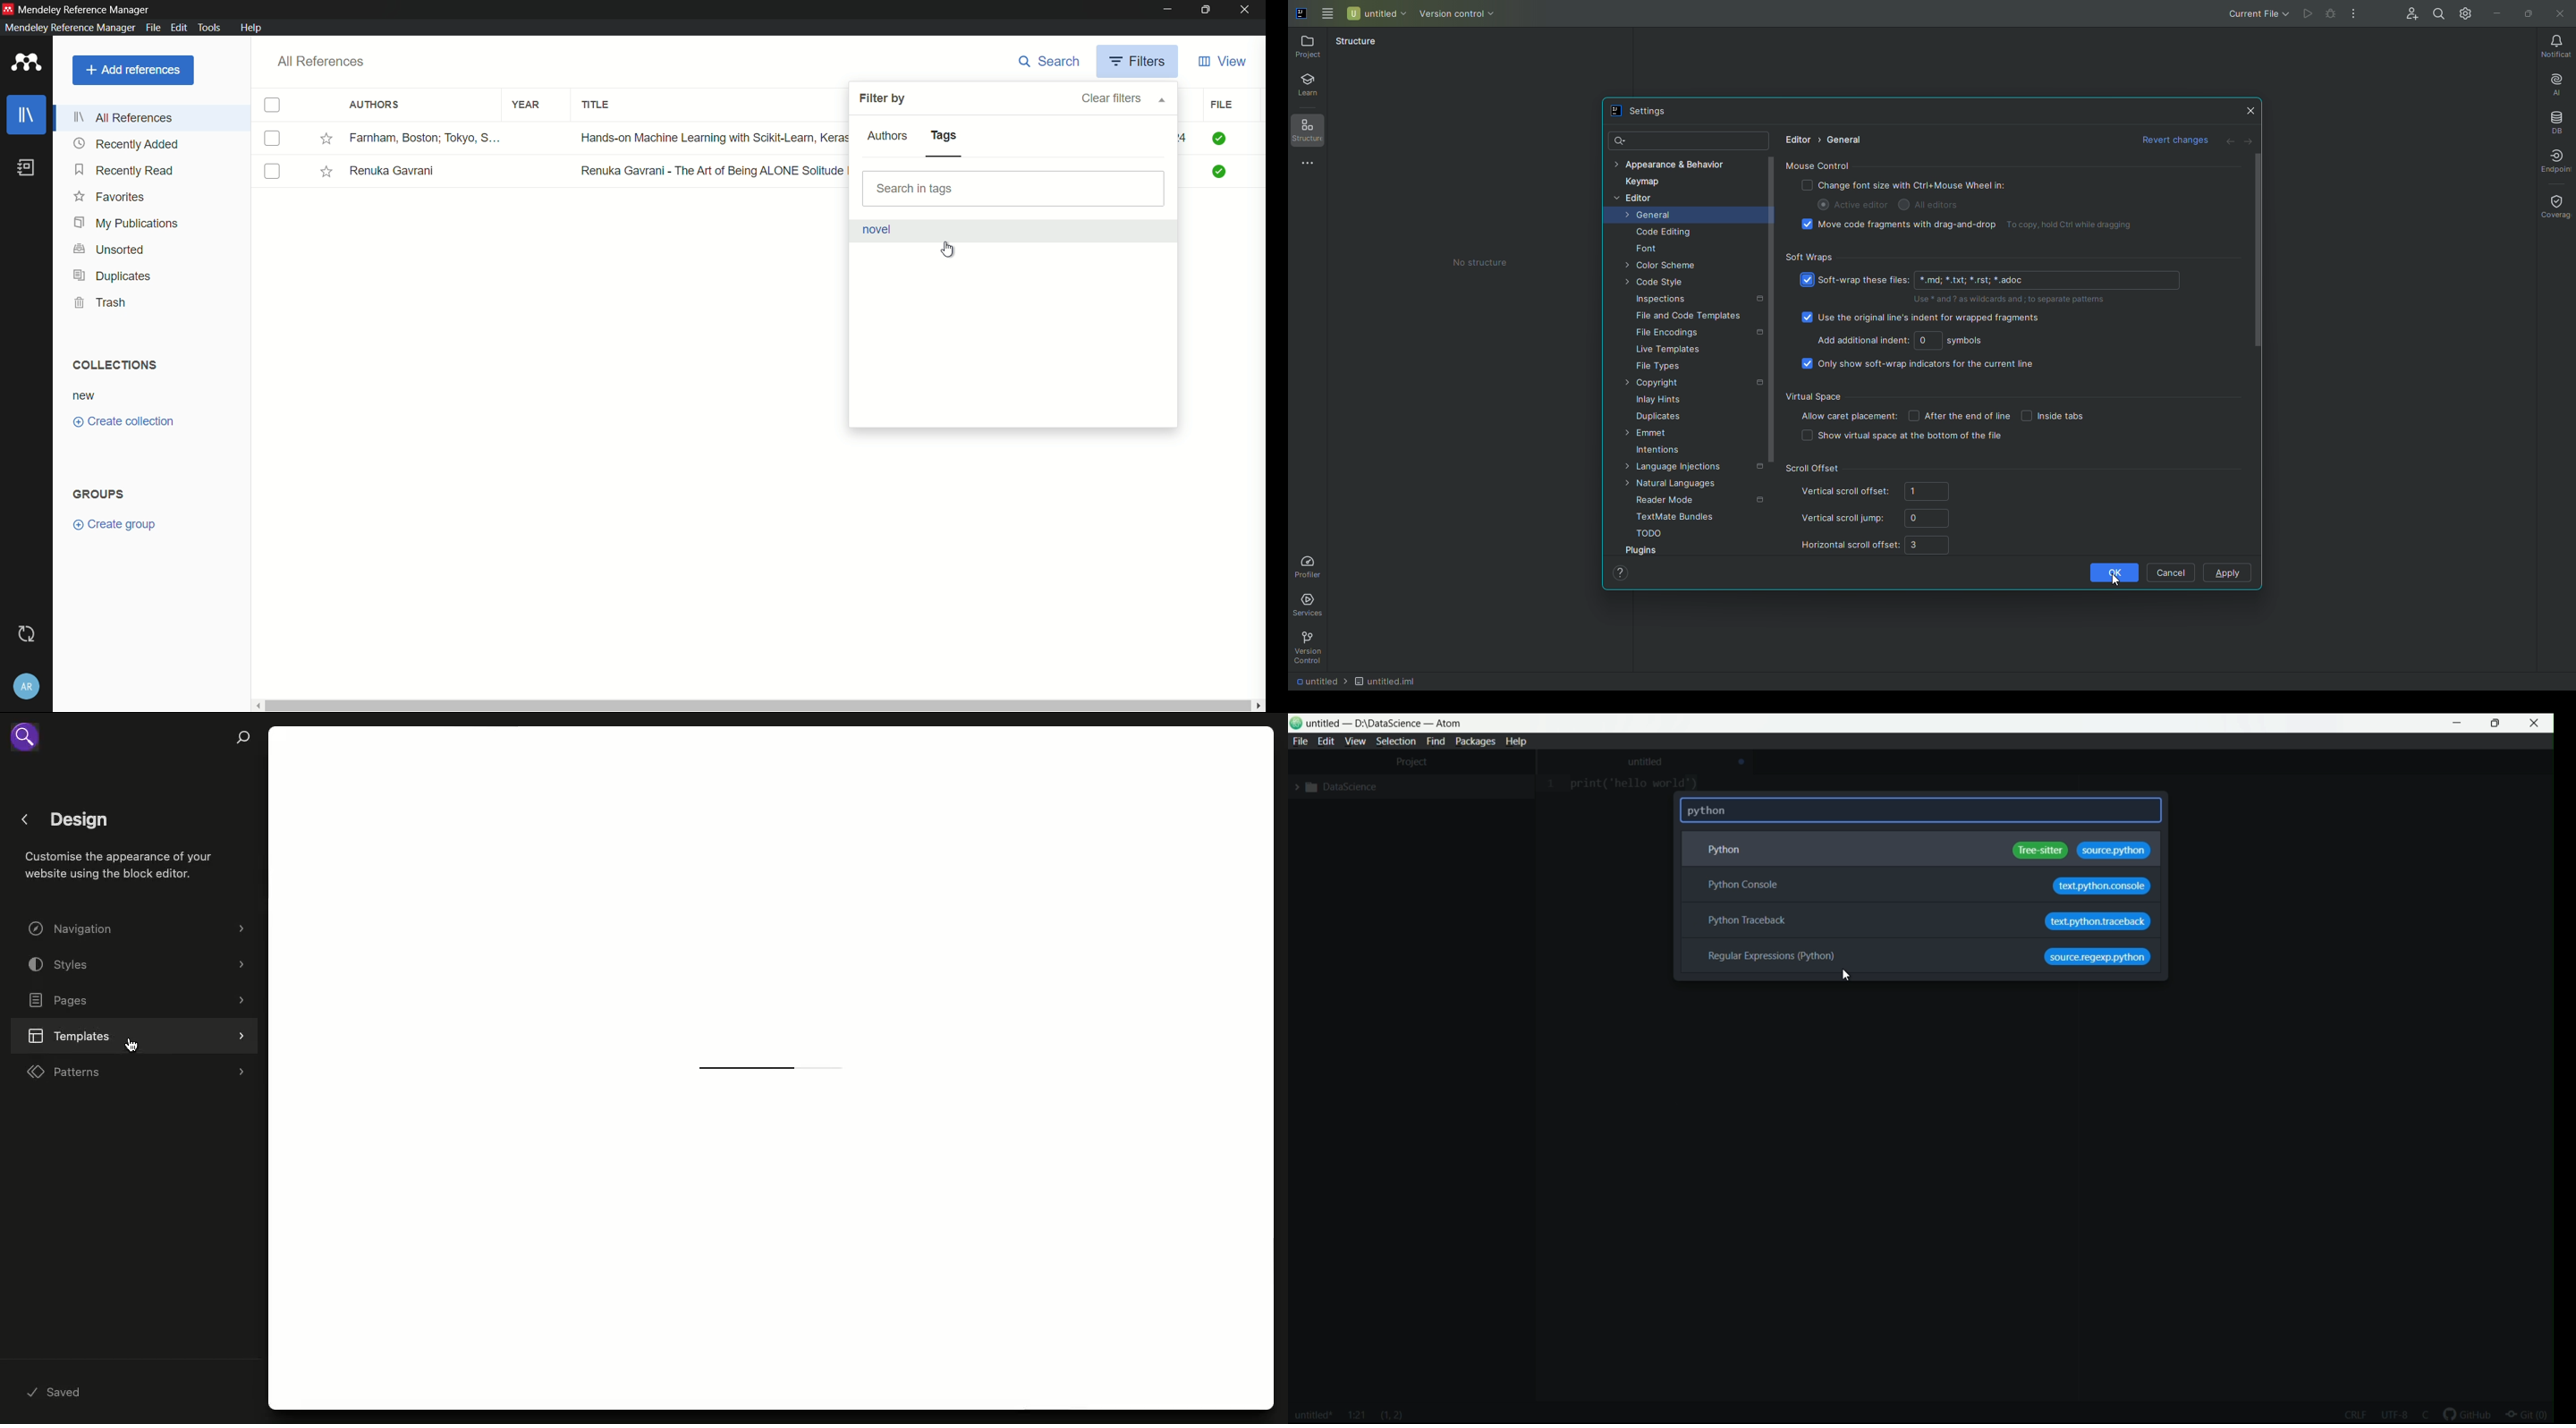  What do you see at coordinates (113, 276) in the screenshot?
I see `duplicates` at bounding box center [113, 276].